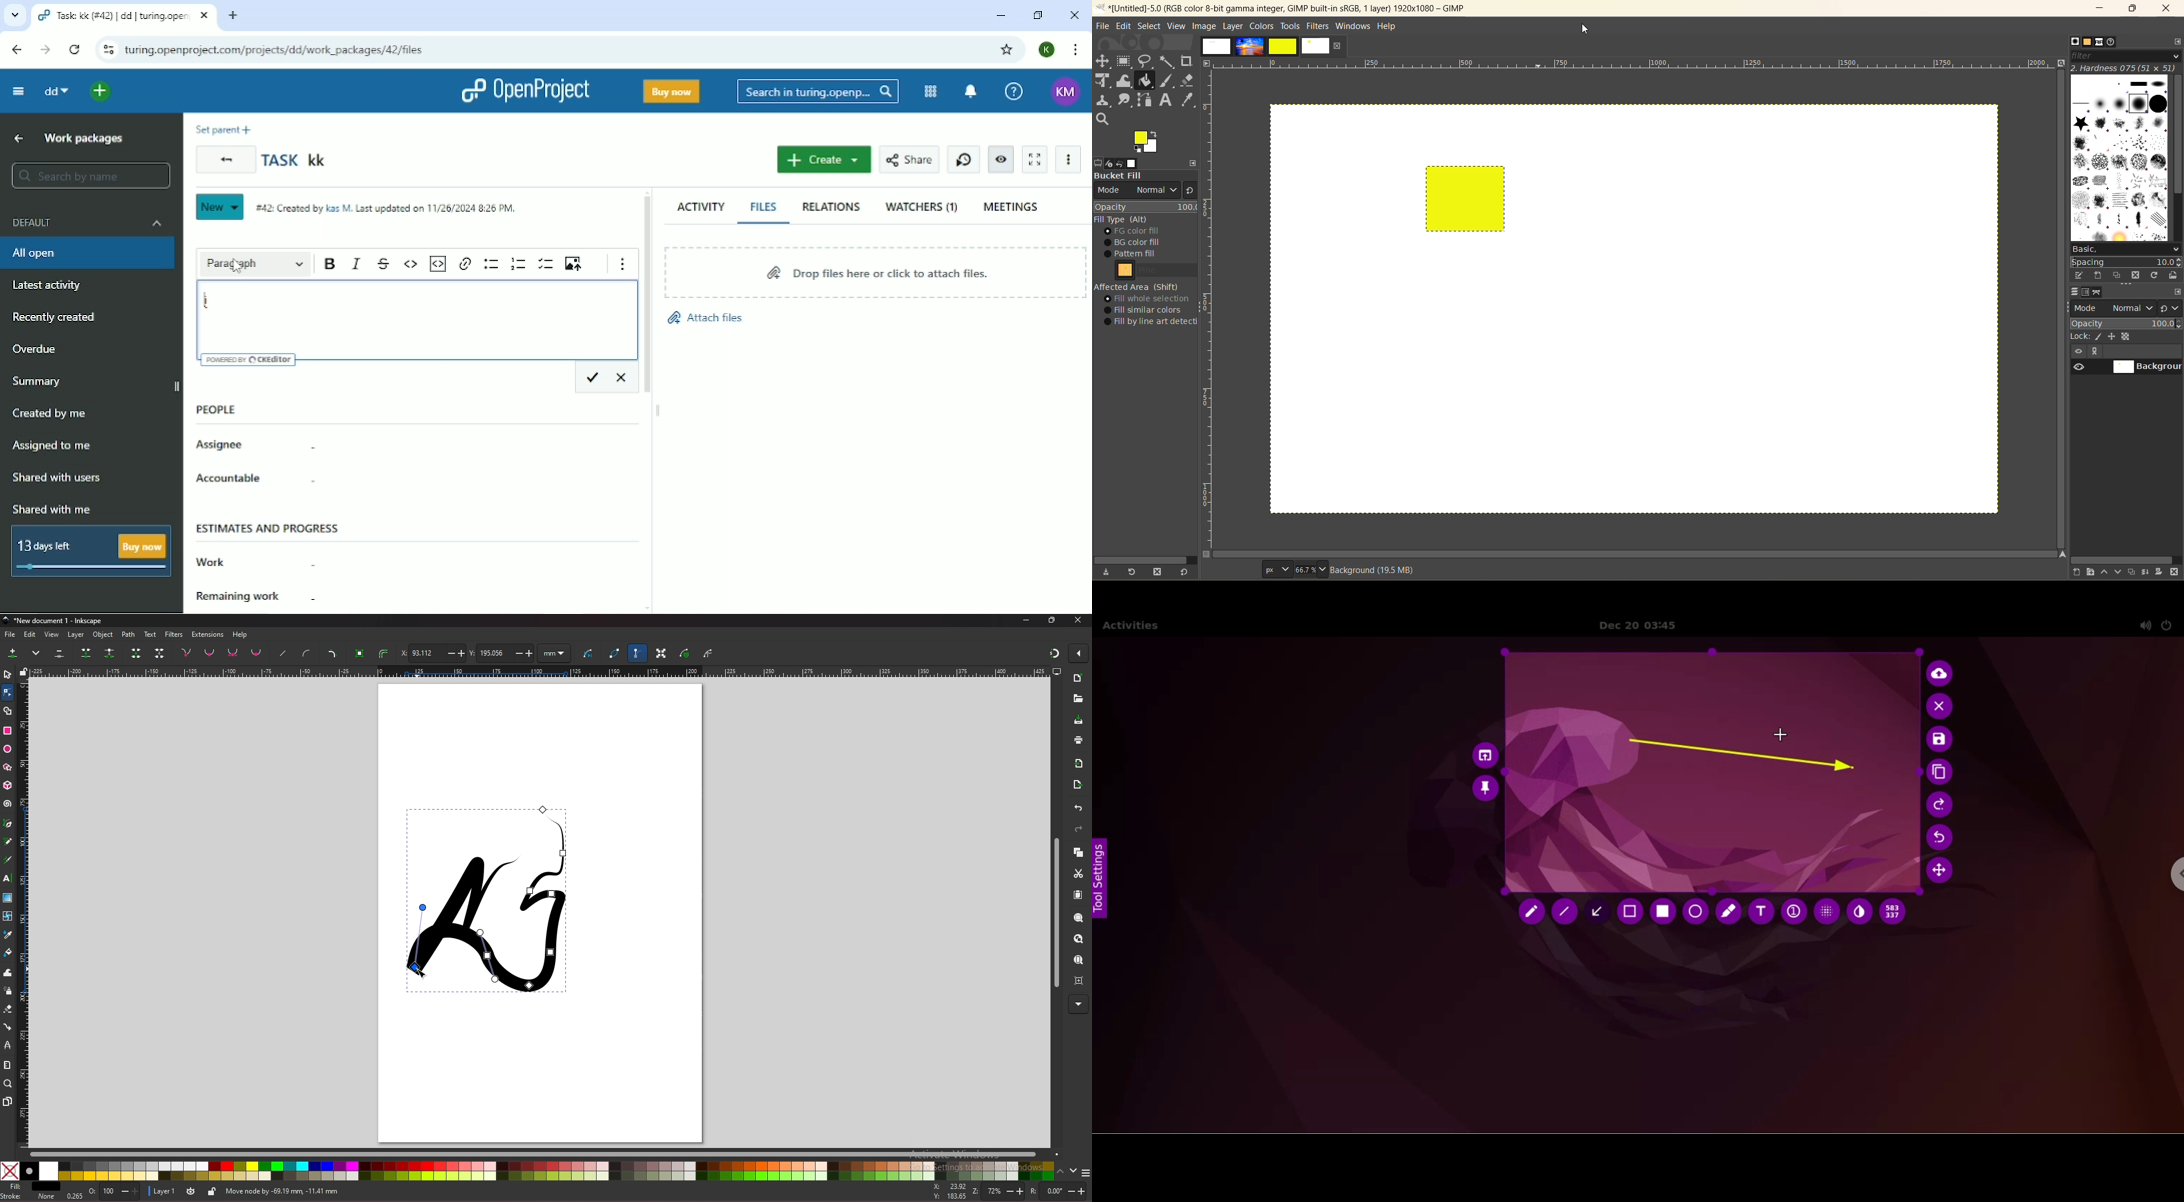  Describe the element at coordinates (8, 786) in the screenshot. I see `3d box` at that location.